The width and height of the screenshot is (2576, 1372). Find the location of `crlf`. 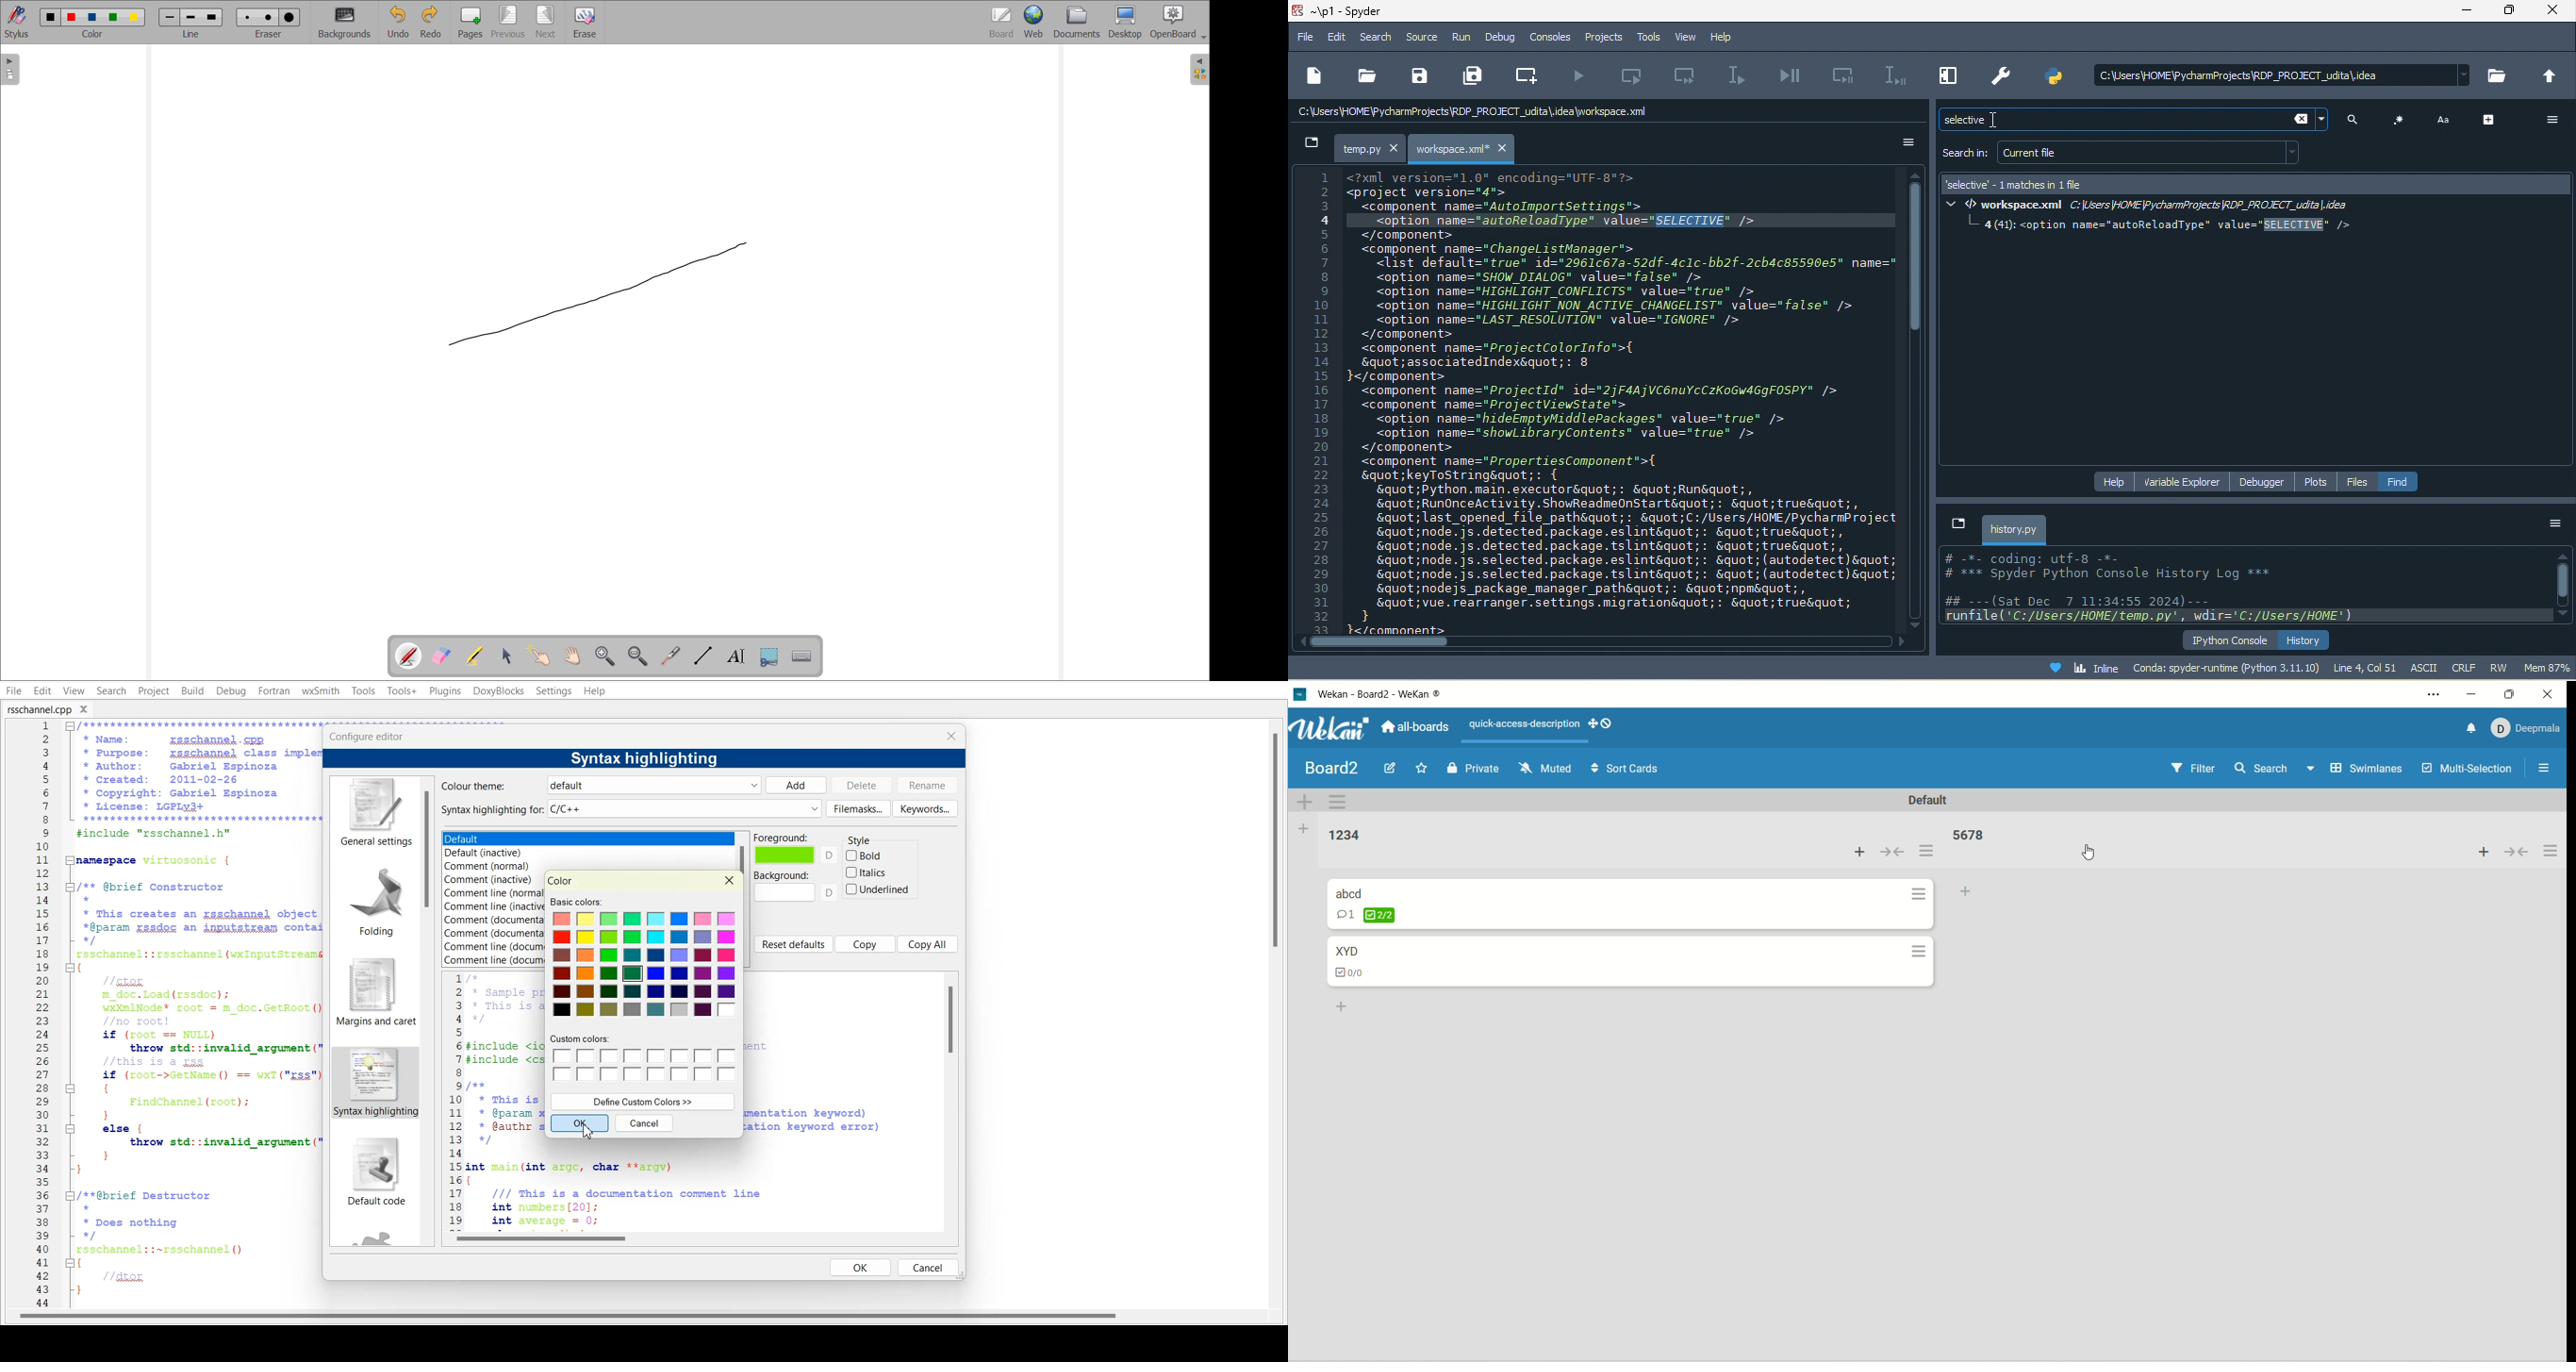

crlf is located at coordinates (2463, 668).